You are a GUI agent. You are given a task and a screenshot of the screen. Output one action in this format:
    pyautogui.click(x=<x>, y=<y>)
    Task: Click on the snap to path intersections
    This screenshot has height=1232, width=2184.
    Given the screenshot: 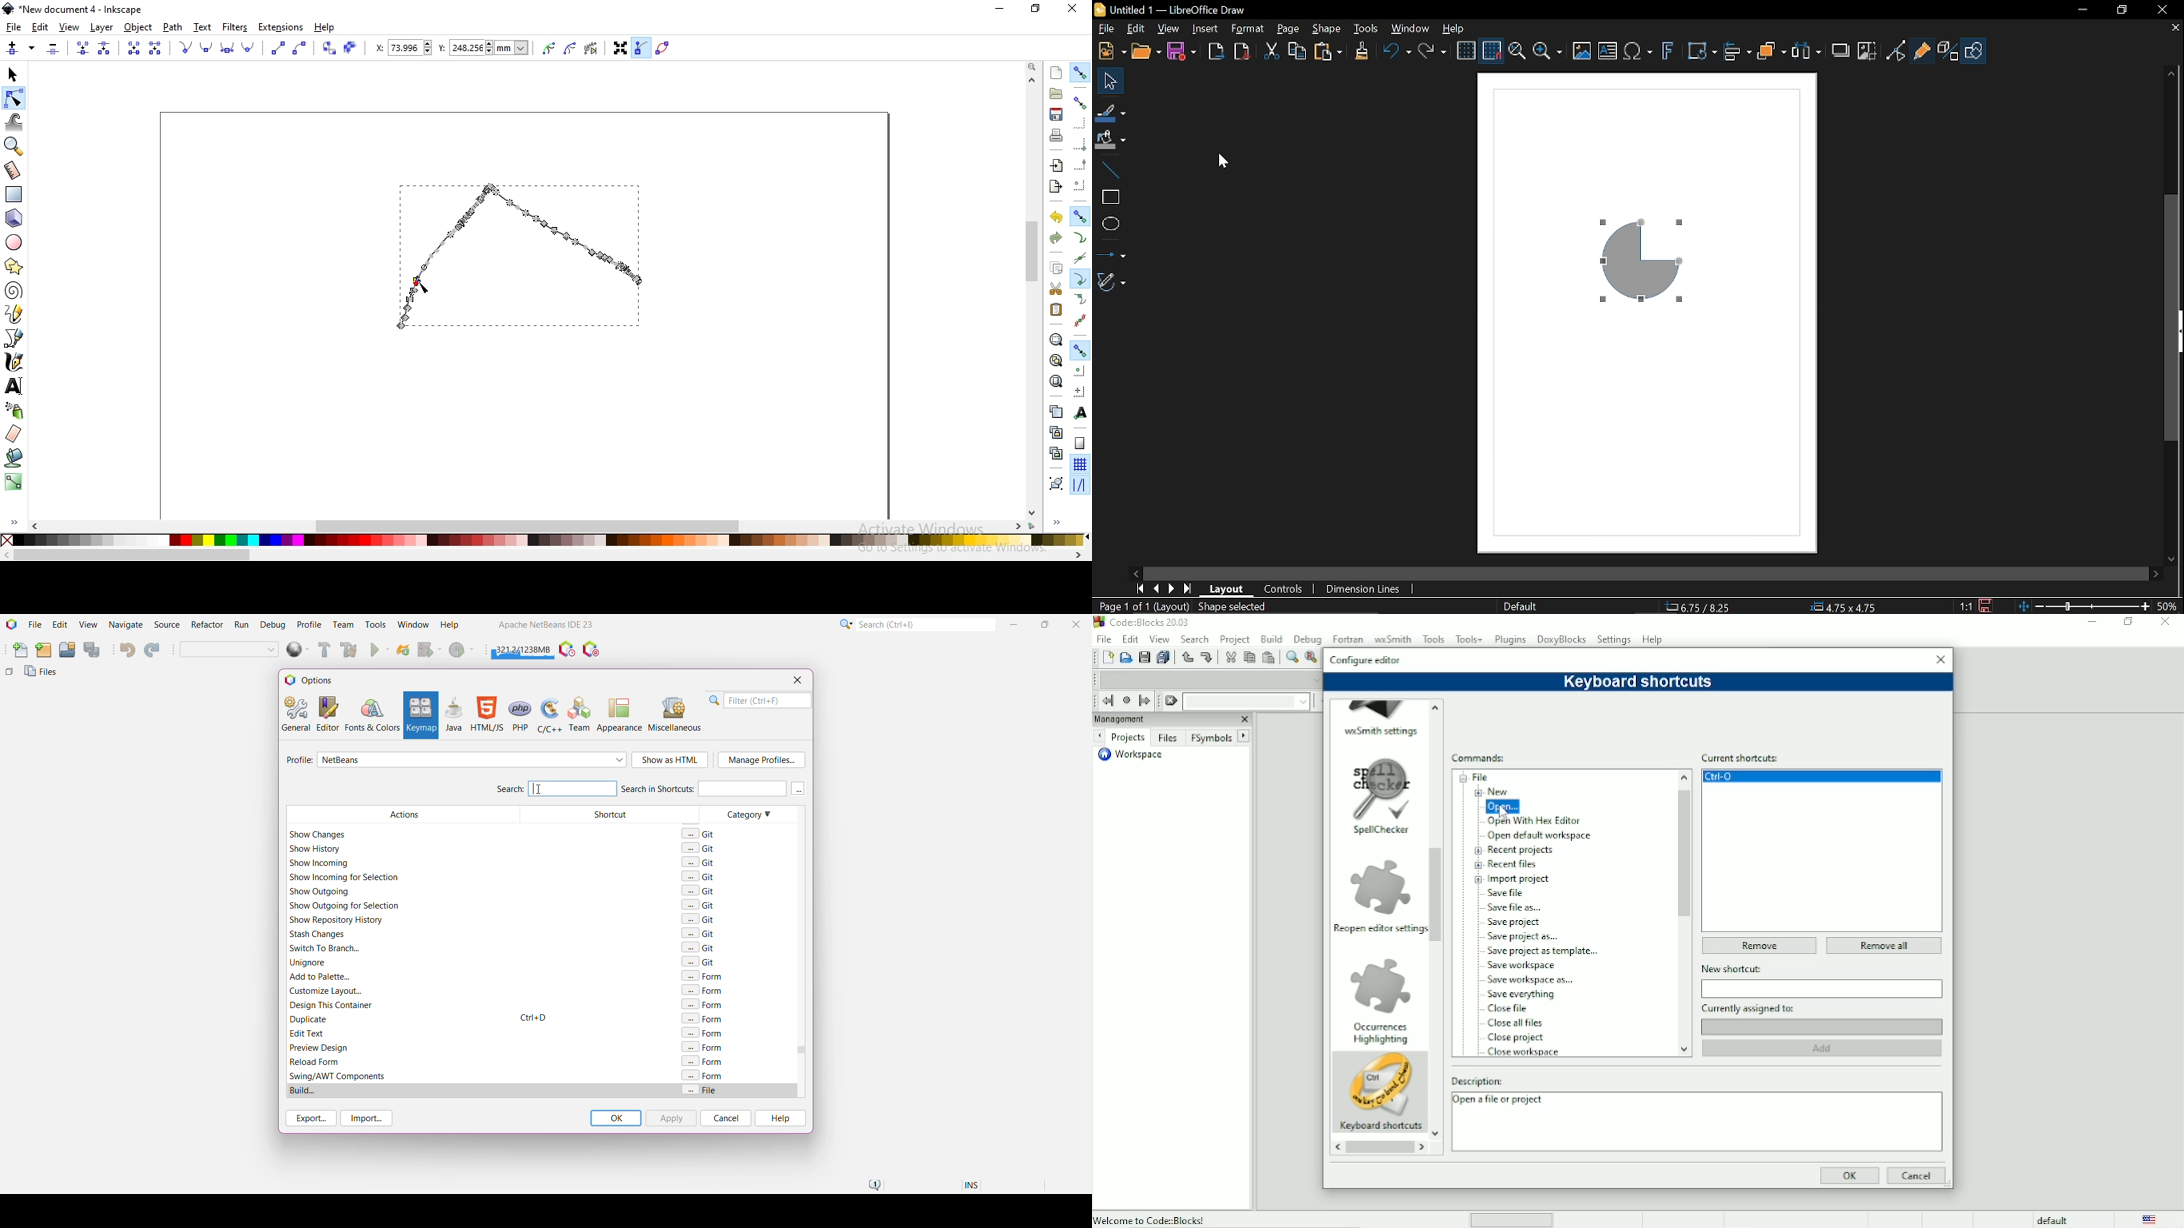 What is the action you would take?
    pyautogui.click(x=1078, y=257)
    